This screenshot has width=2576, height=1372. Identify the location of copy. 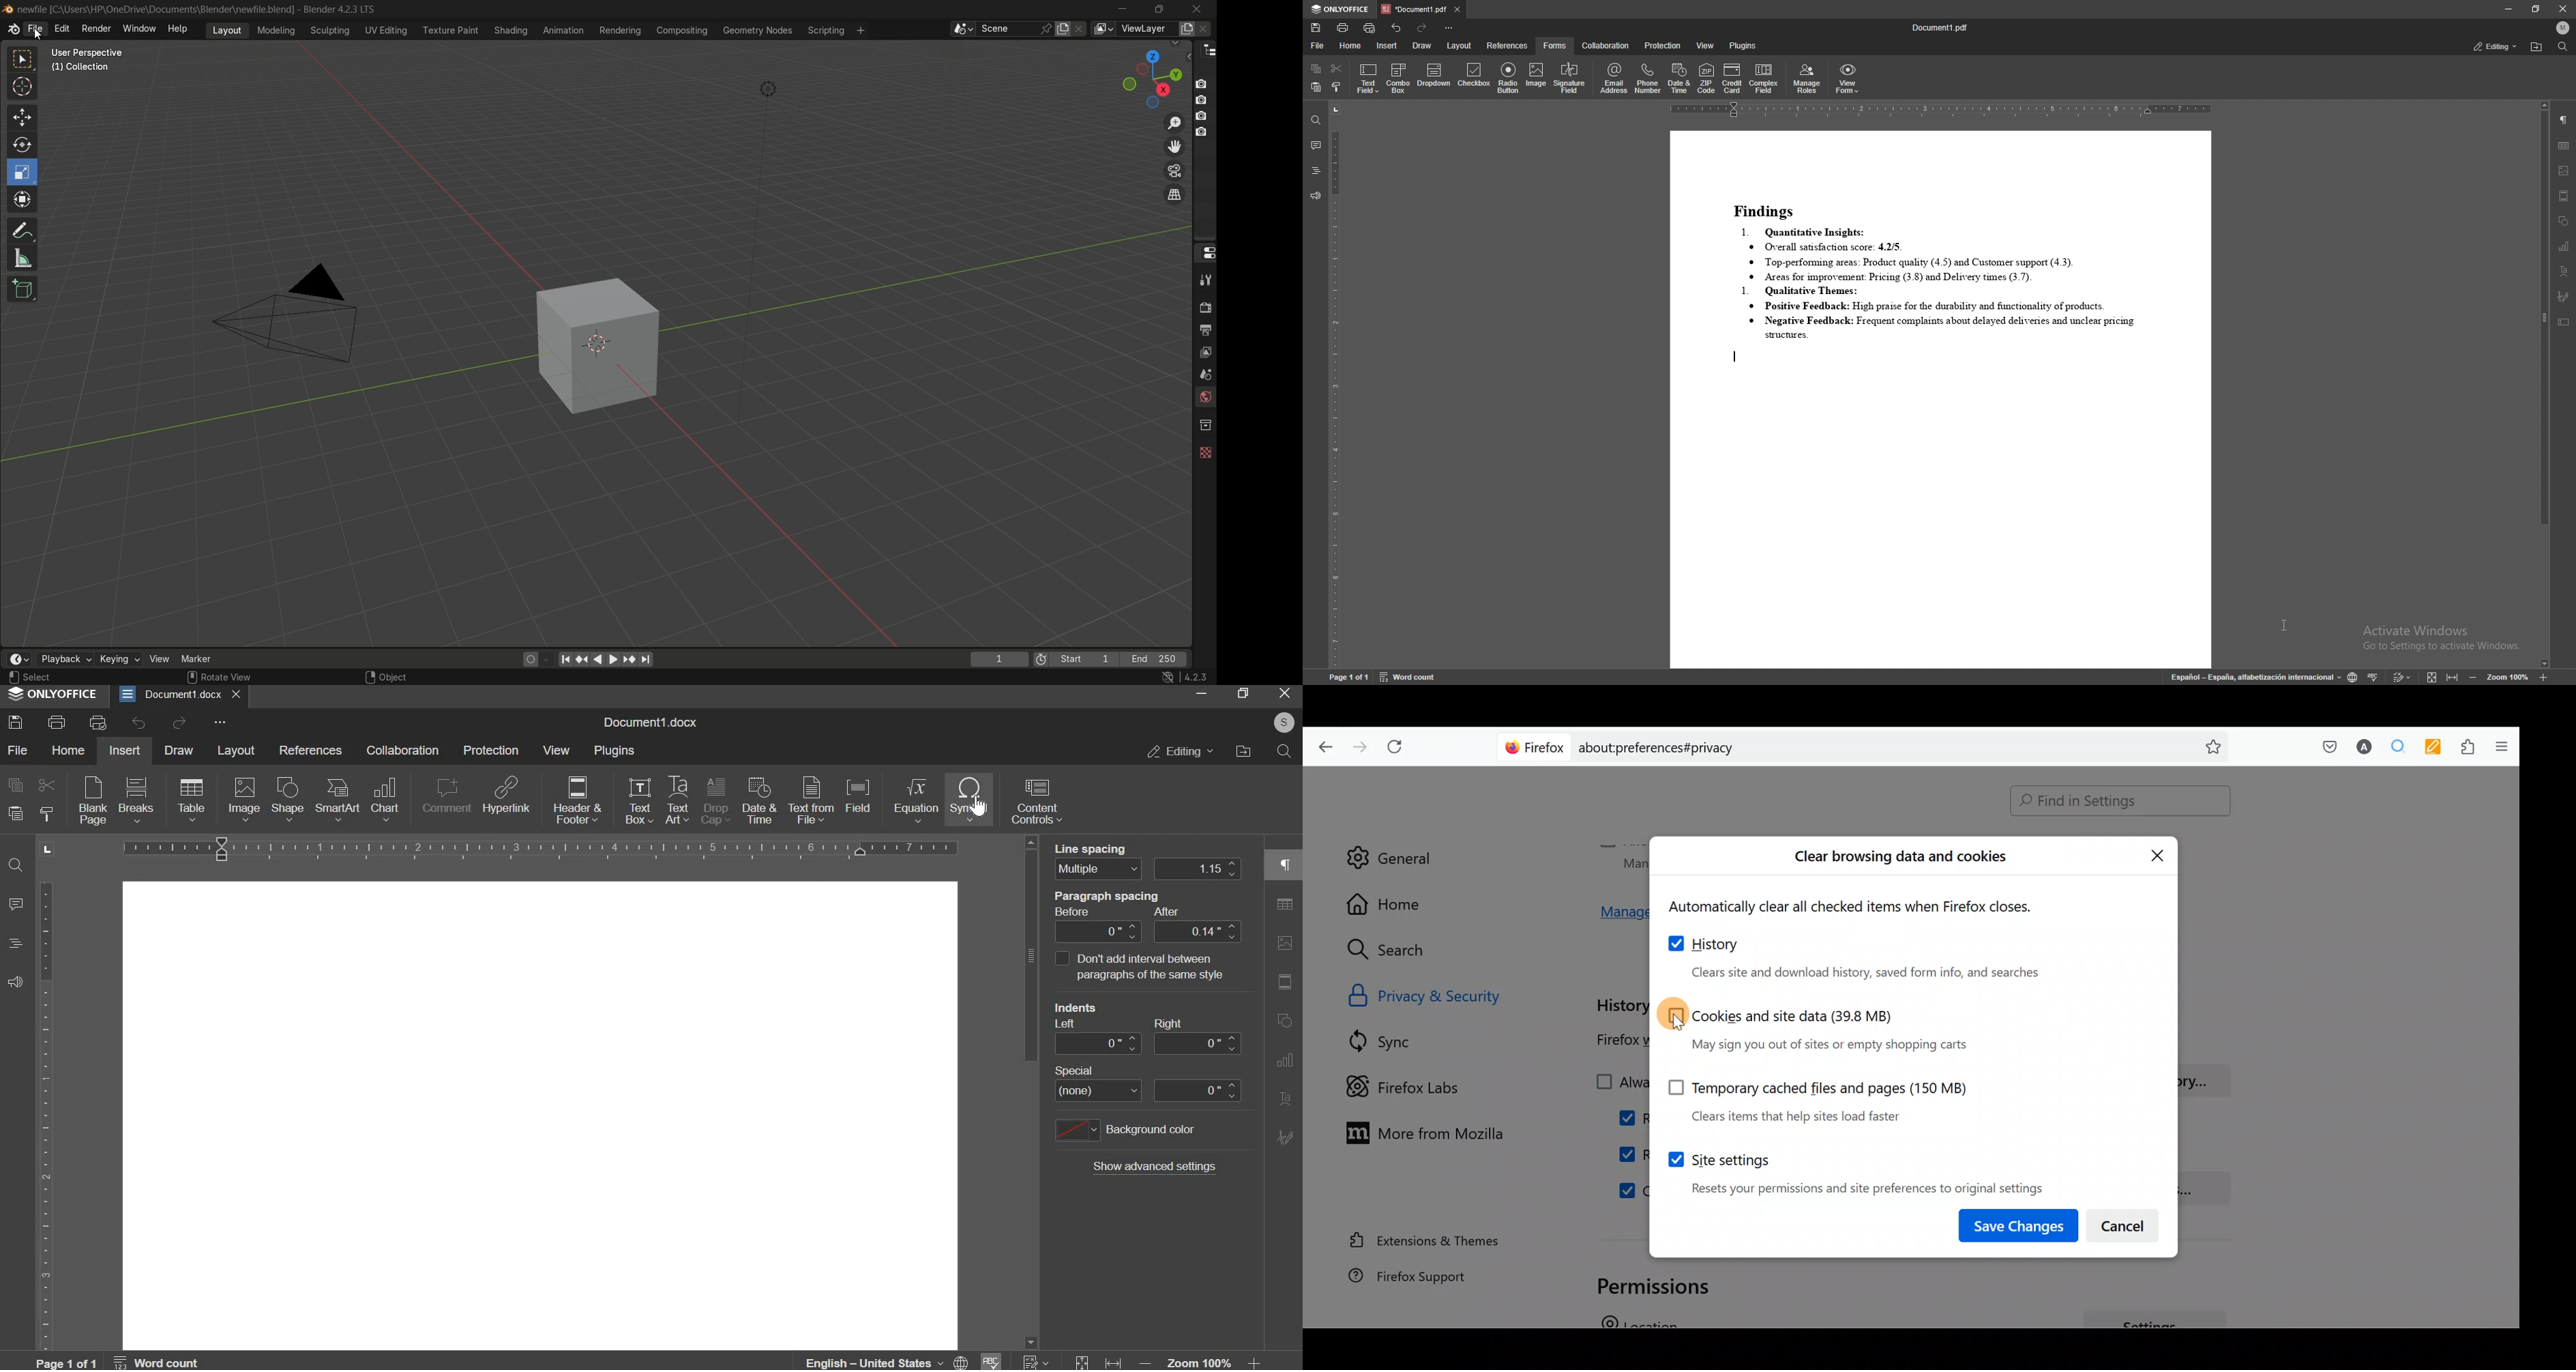
(1316, 68).